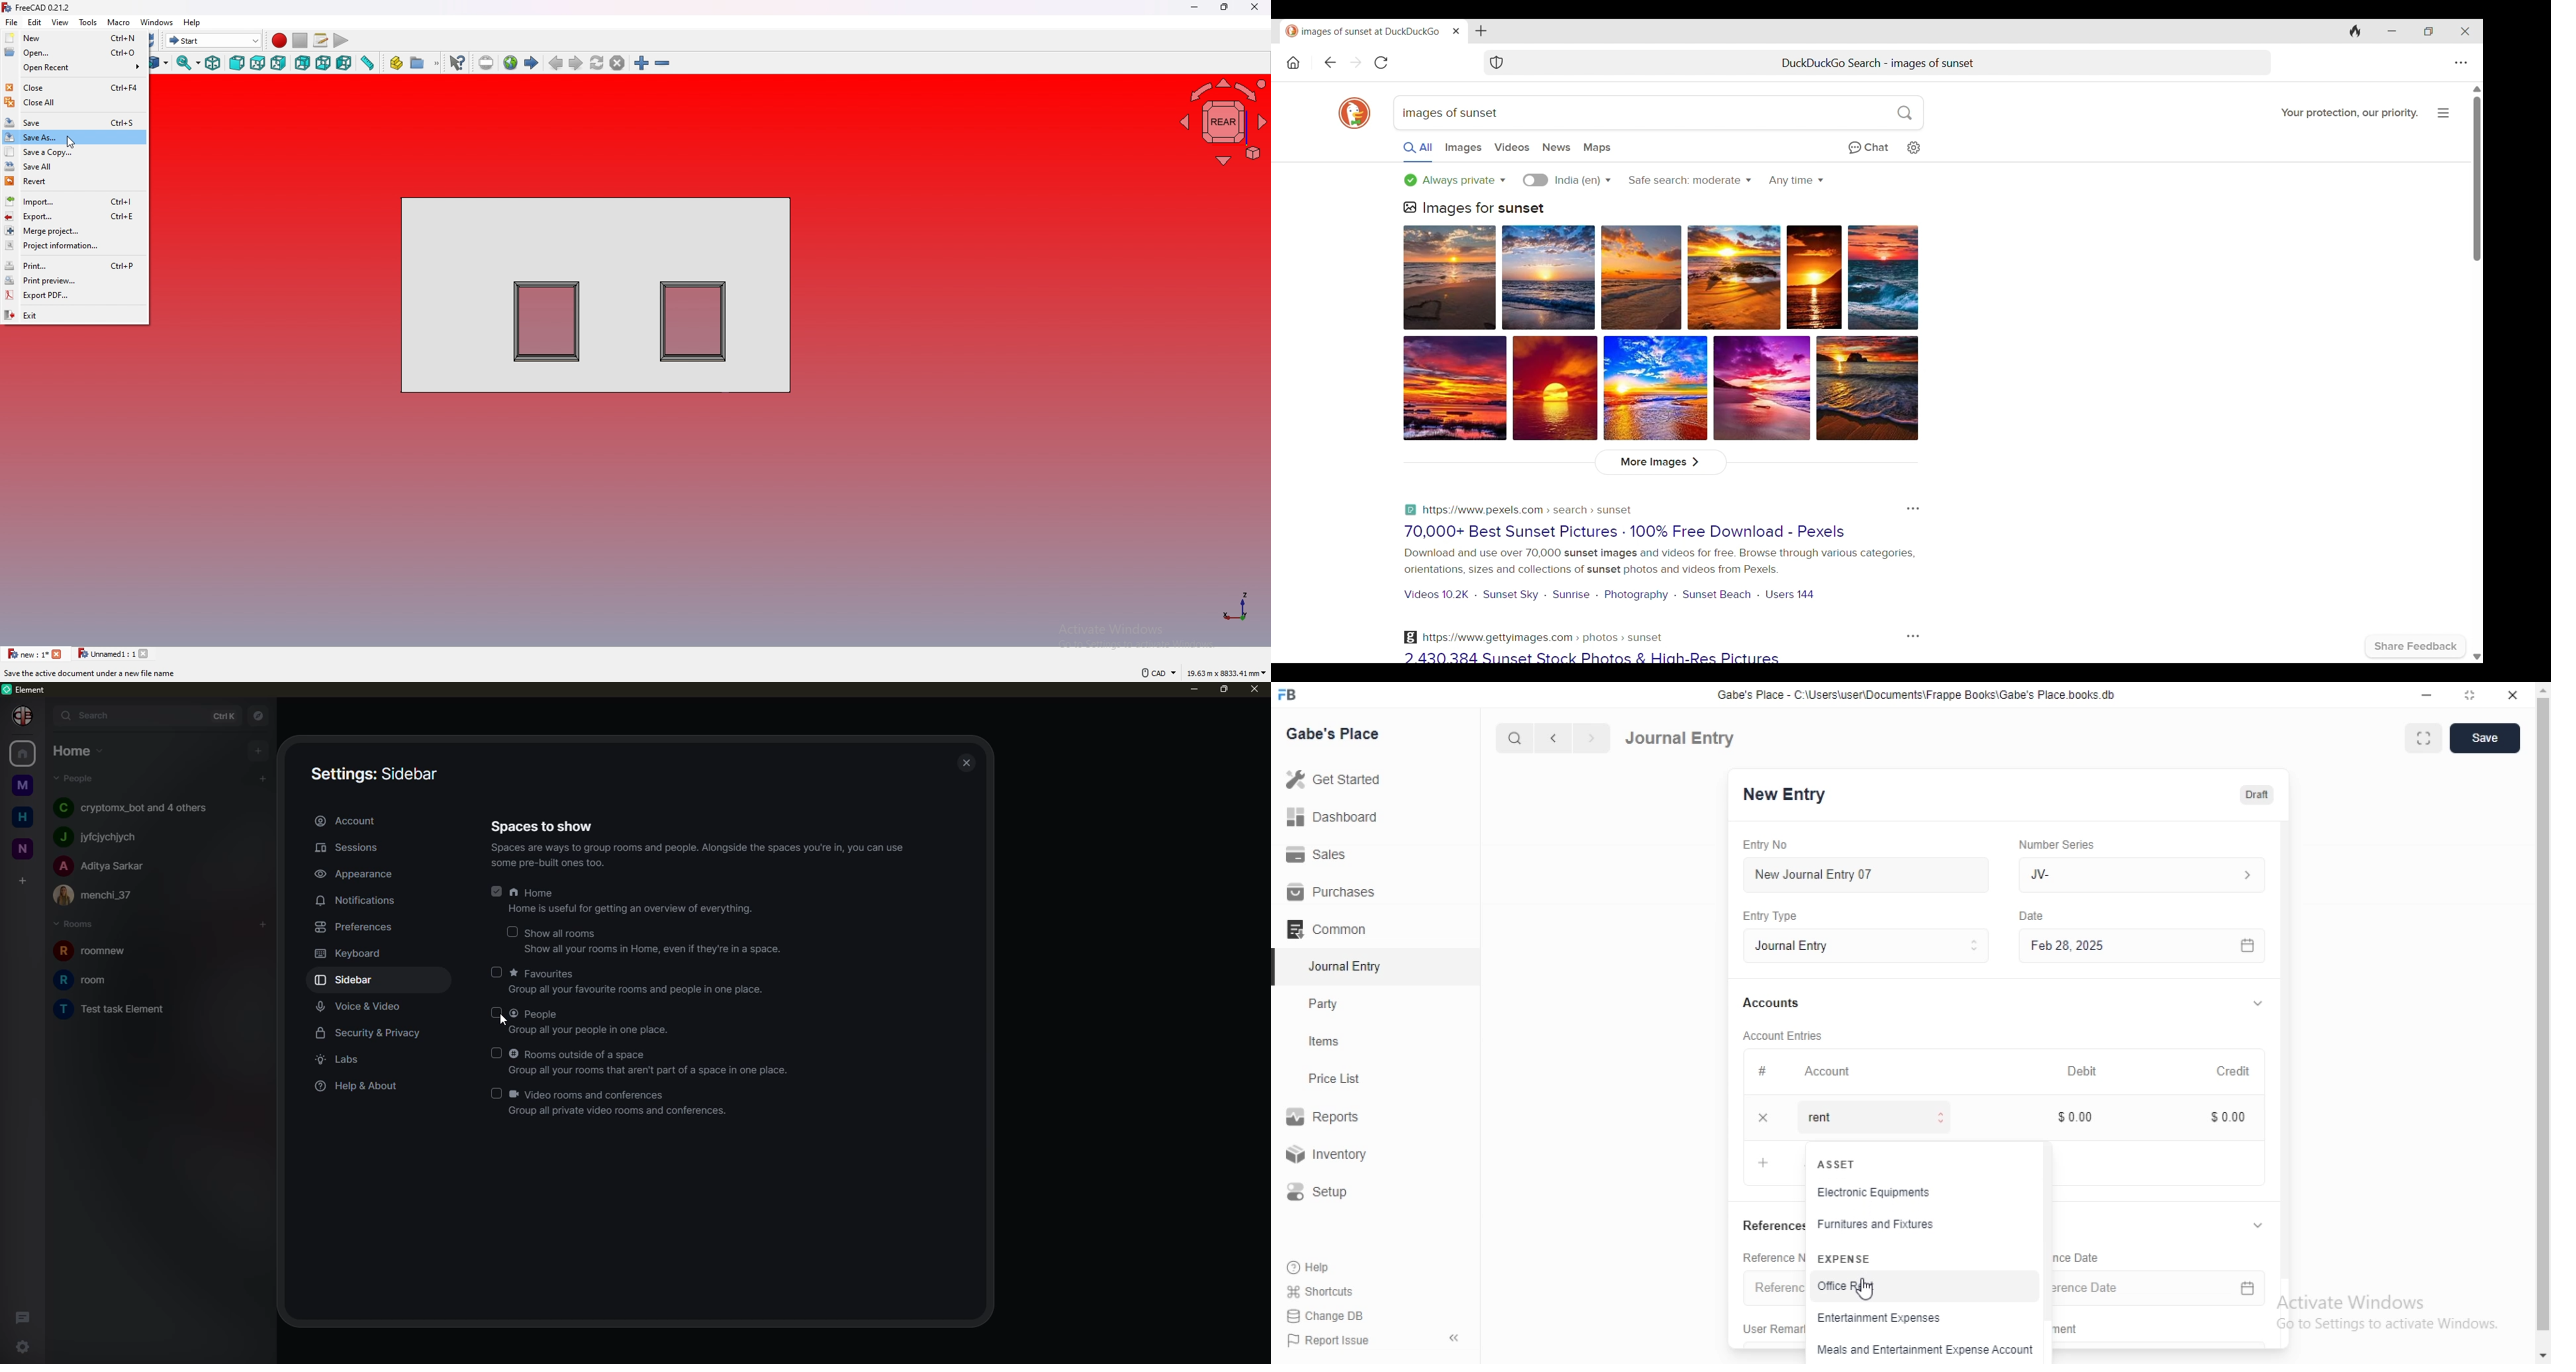 This screenshot has width=2576, height=1372. I want to click on DuckDuckGo logo, so click(1354, 113).